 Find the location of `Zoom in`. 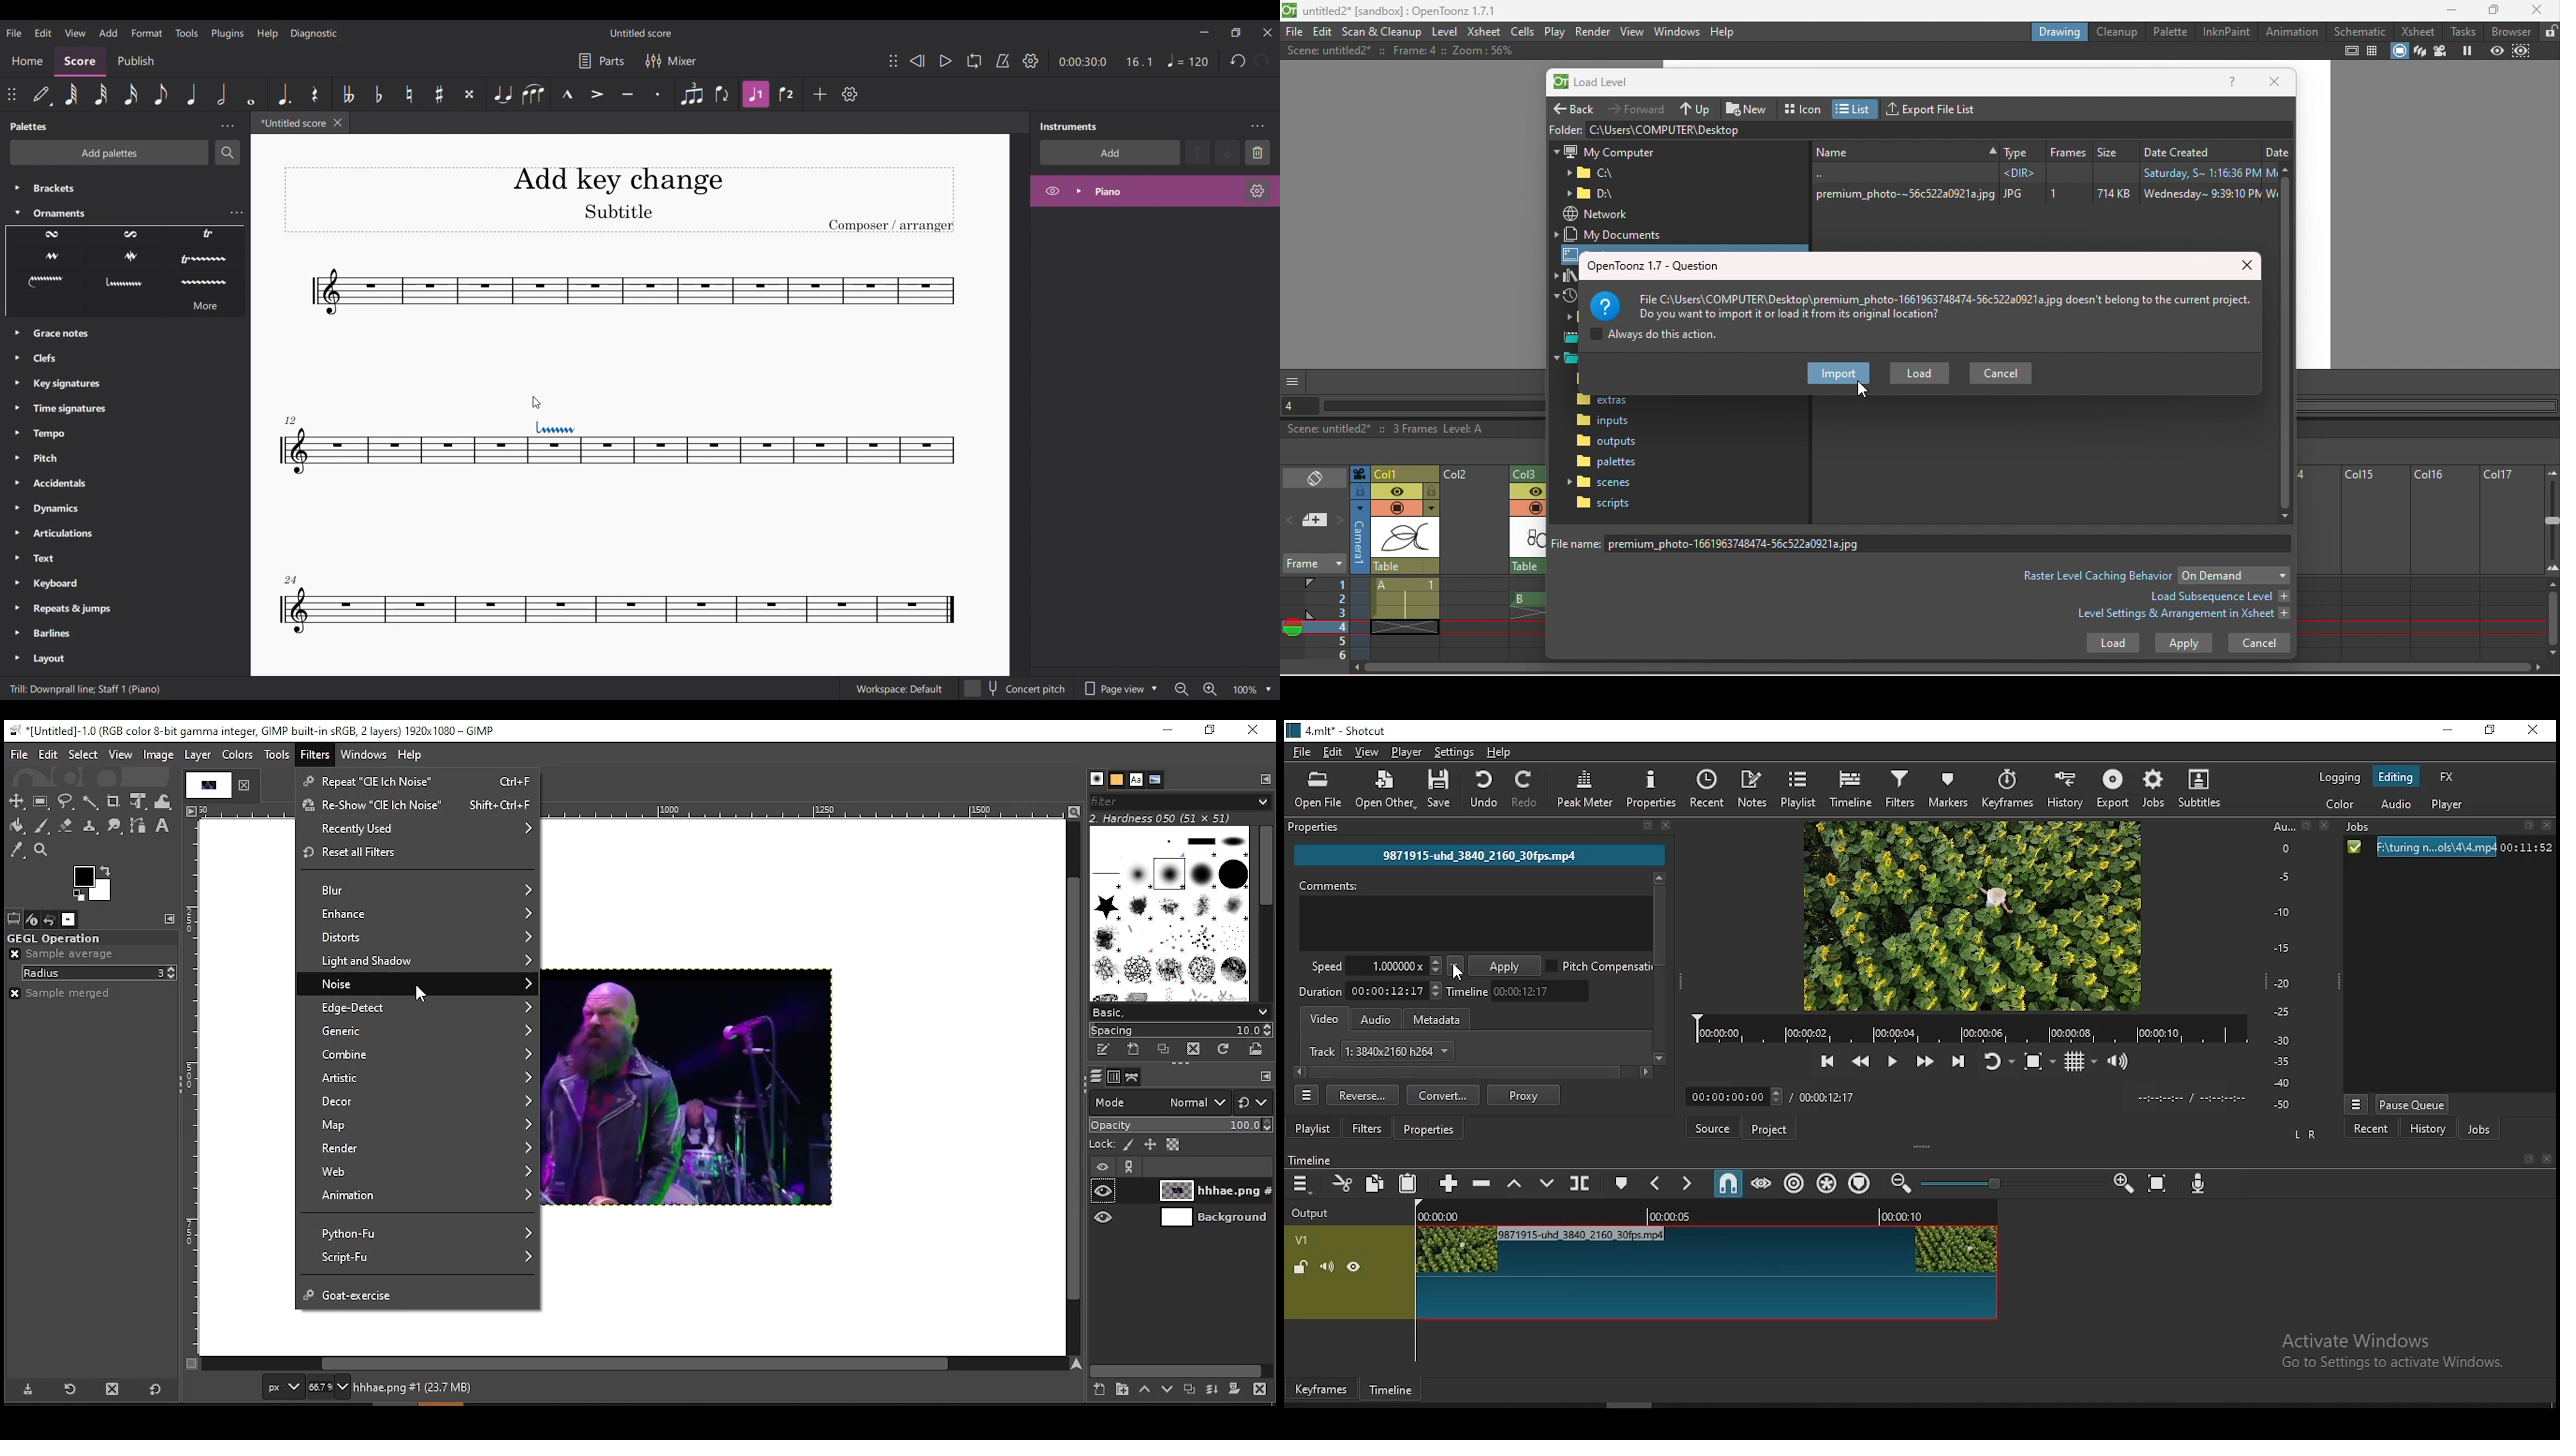

Zoom in is located at coordinates (2552, 572).